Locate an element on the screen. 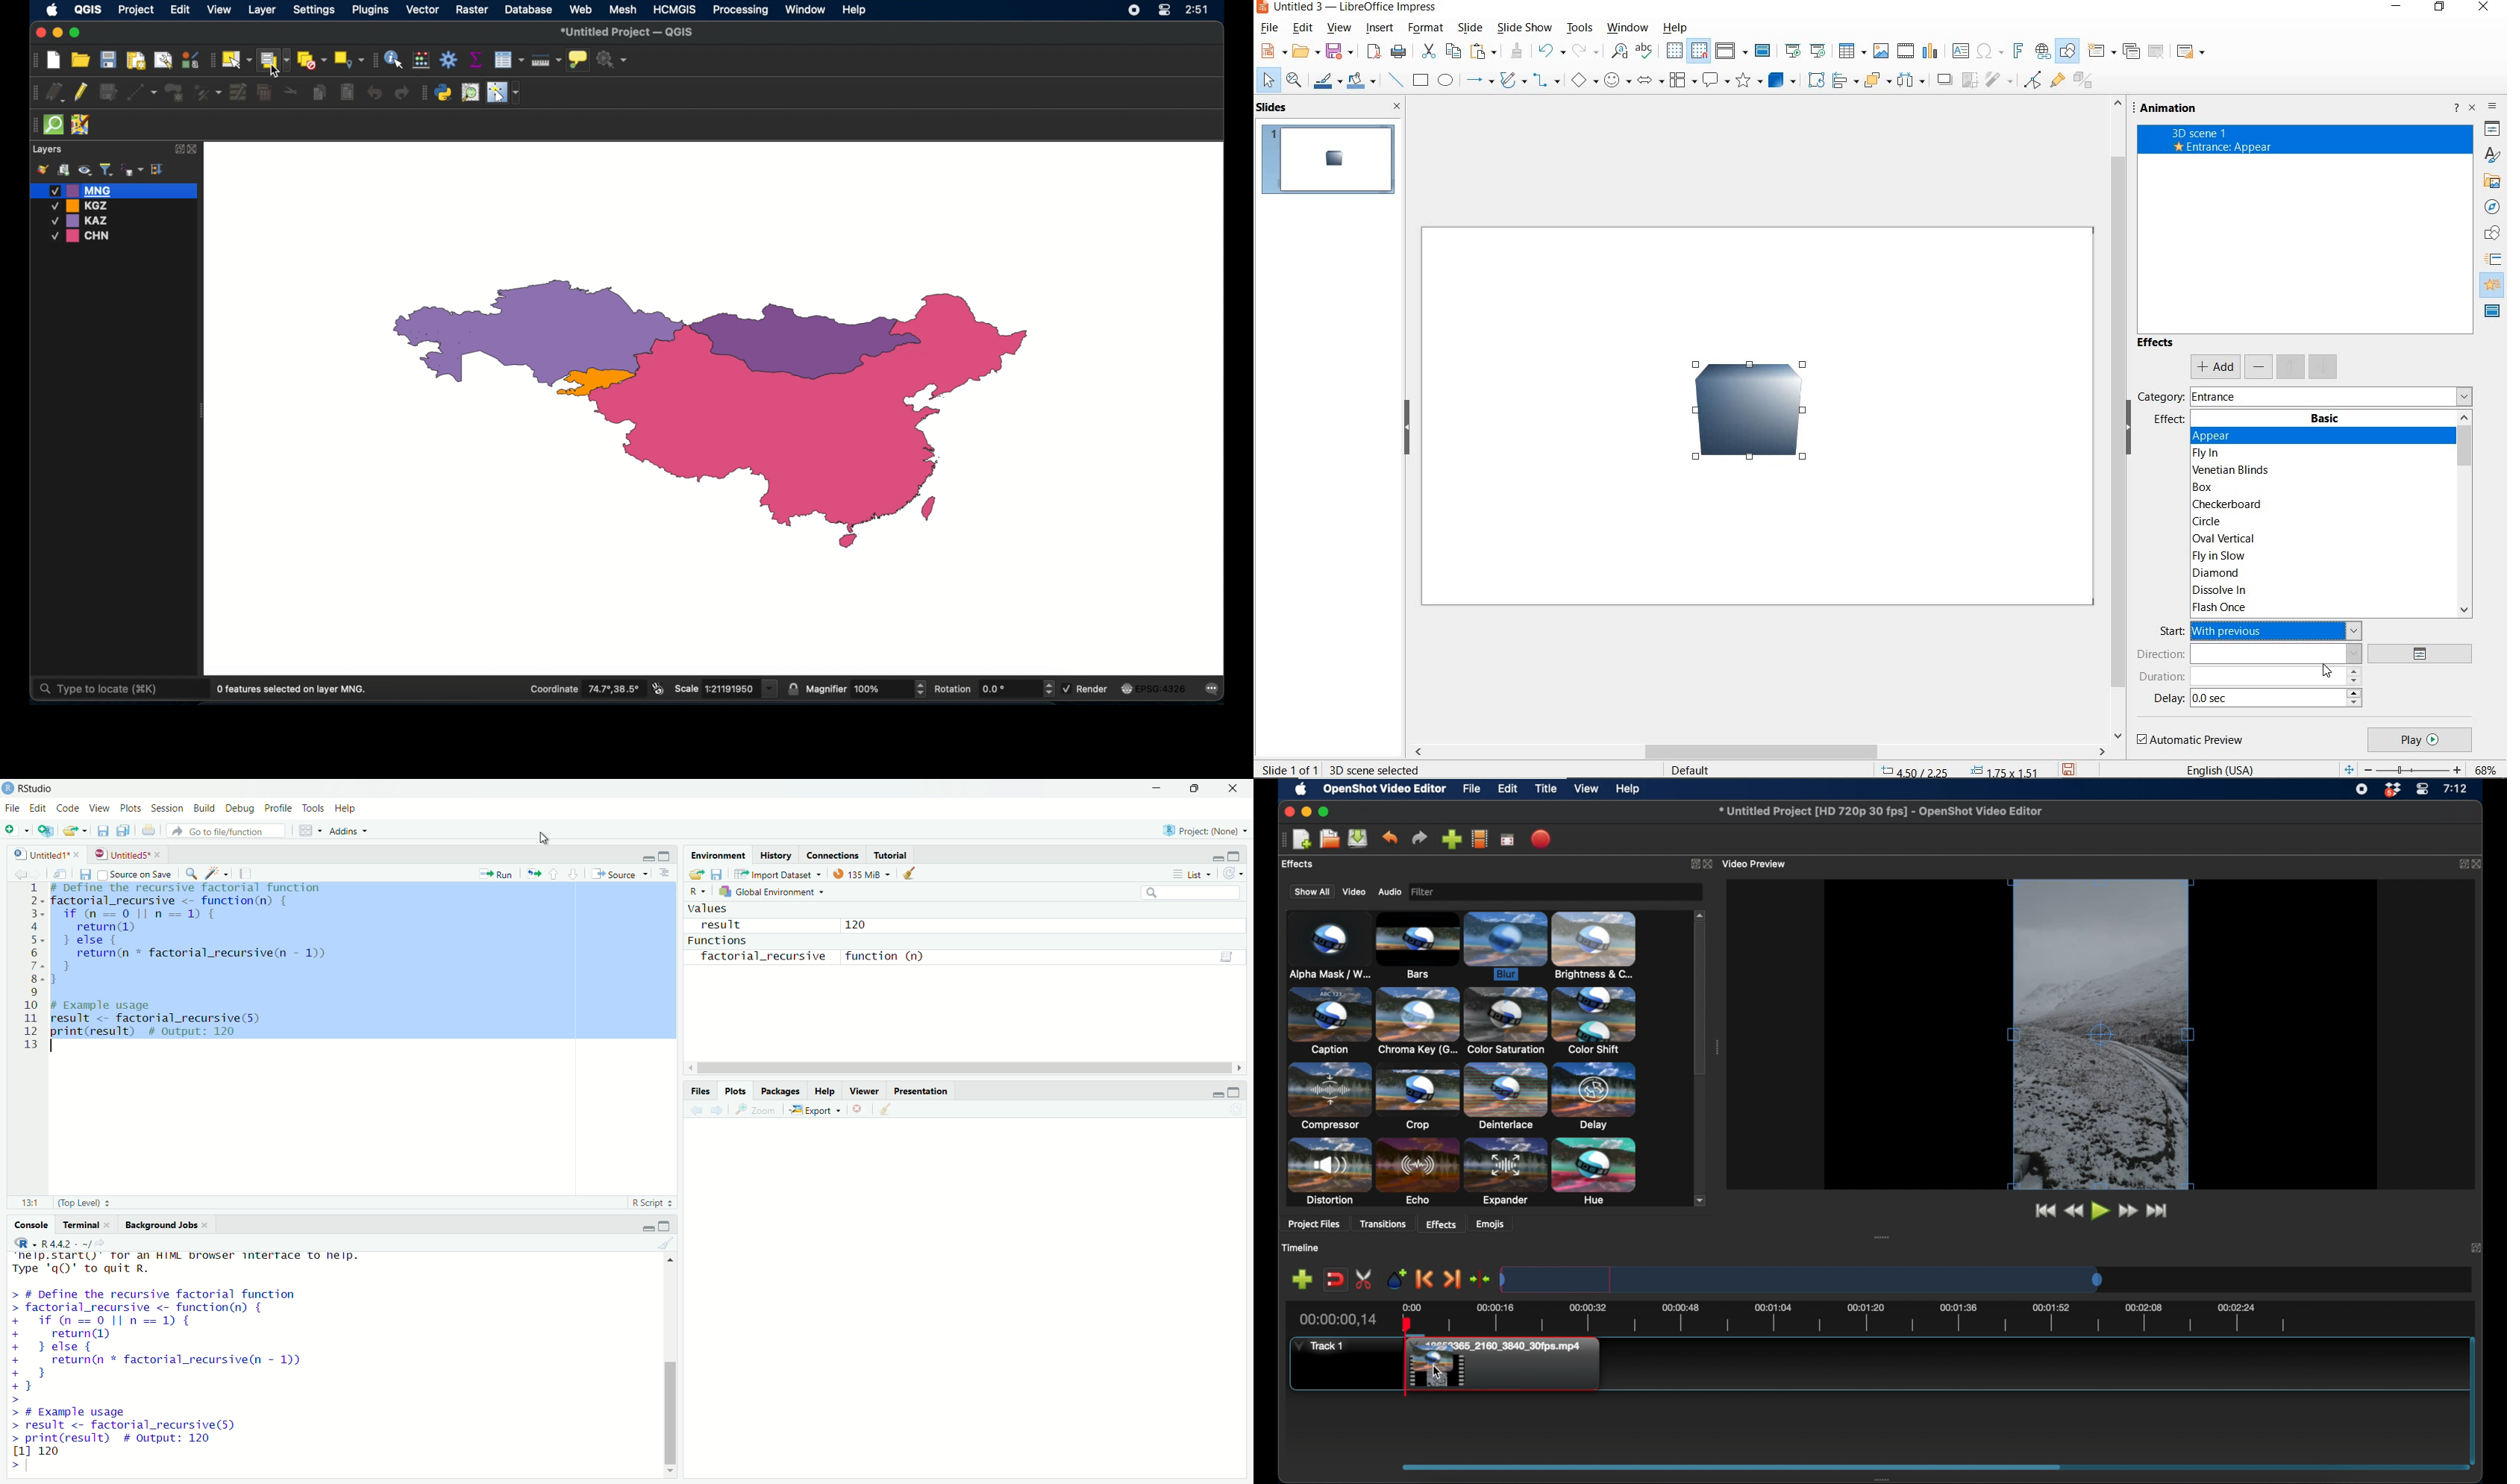 The image size is (2520, 1484). expand is located at coordinates (2463, 864).